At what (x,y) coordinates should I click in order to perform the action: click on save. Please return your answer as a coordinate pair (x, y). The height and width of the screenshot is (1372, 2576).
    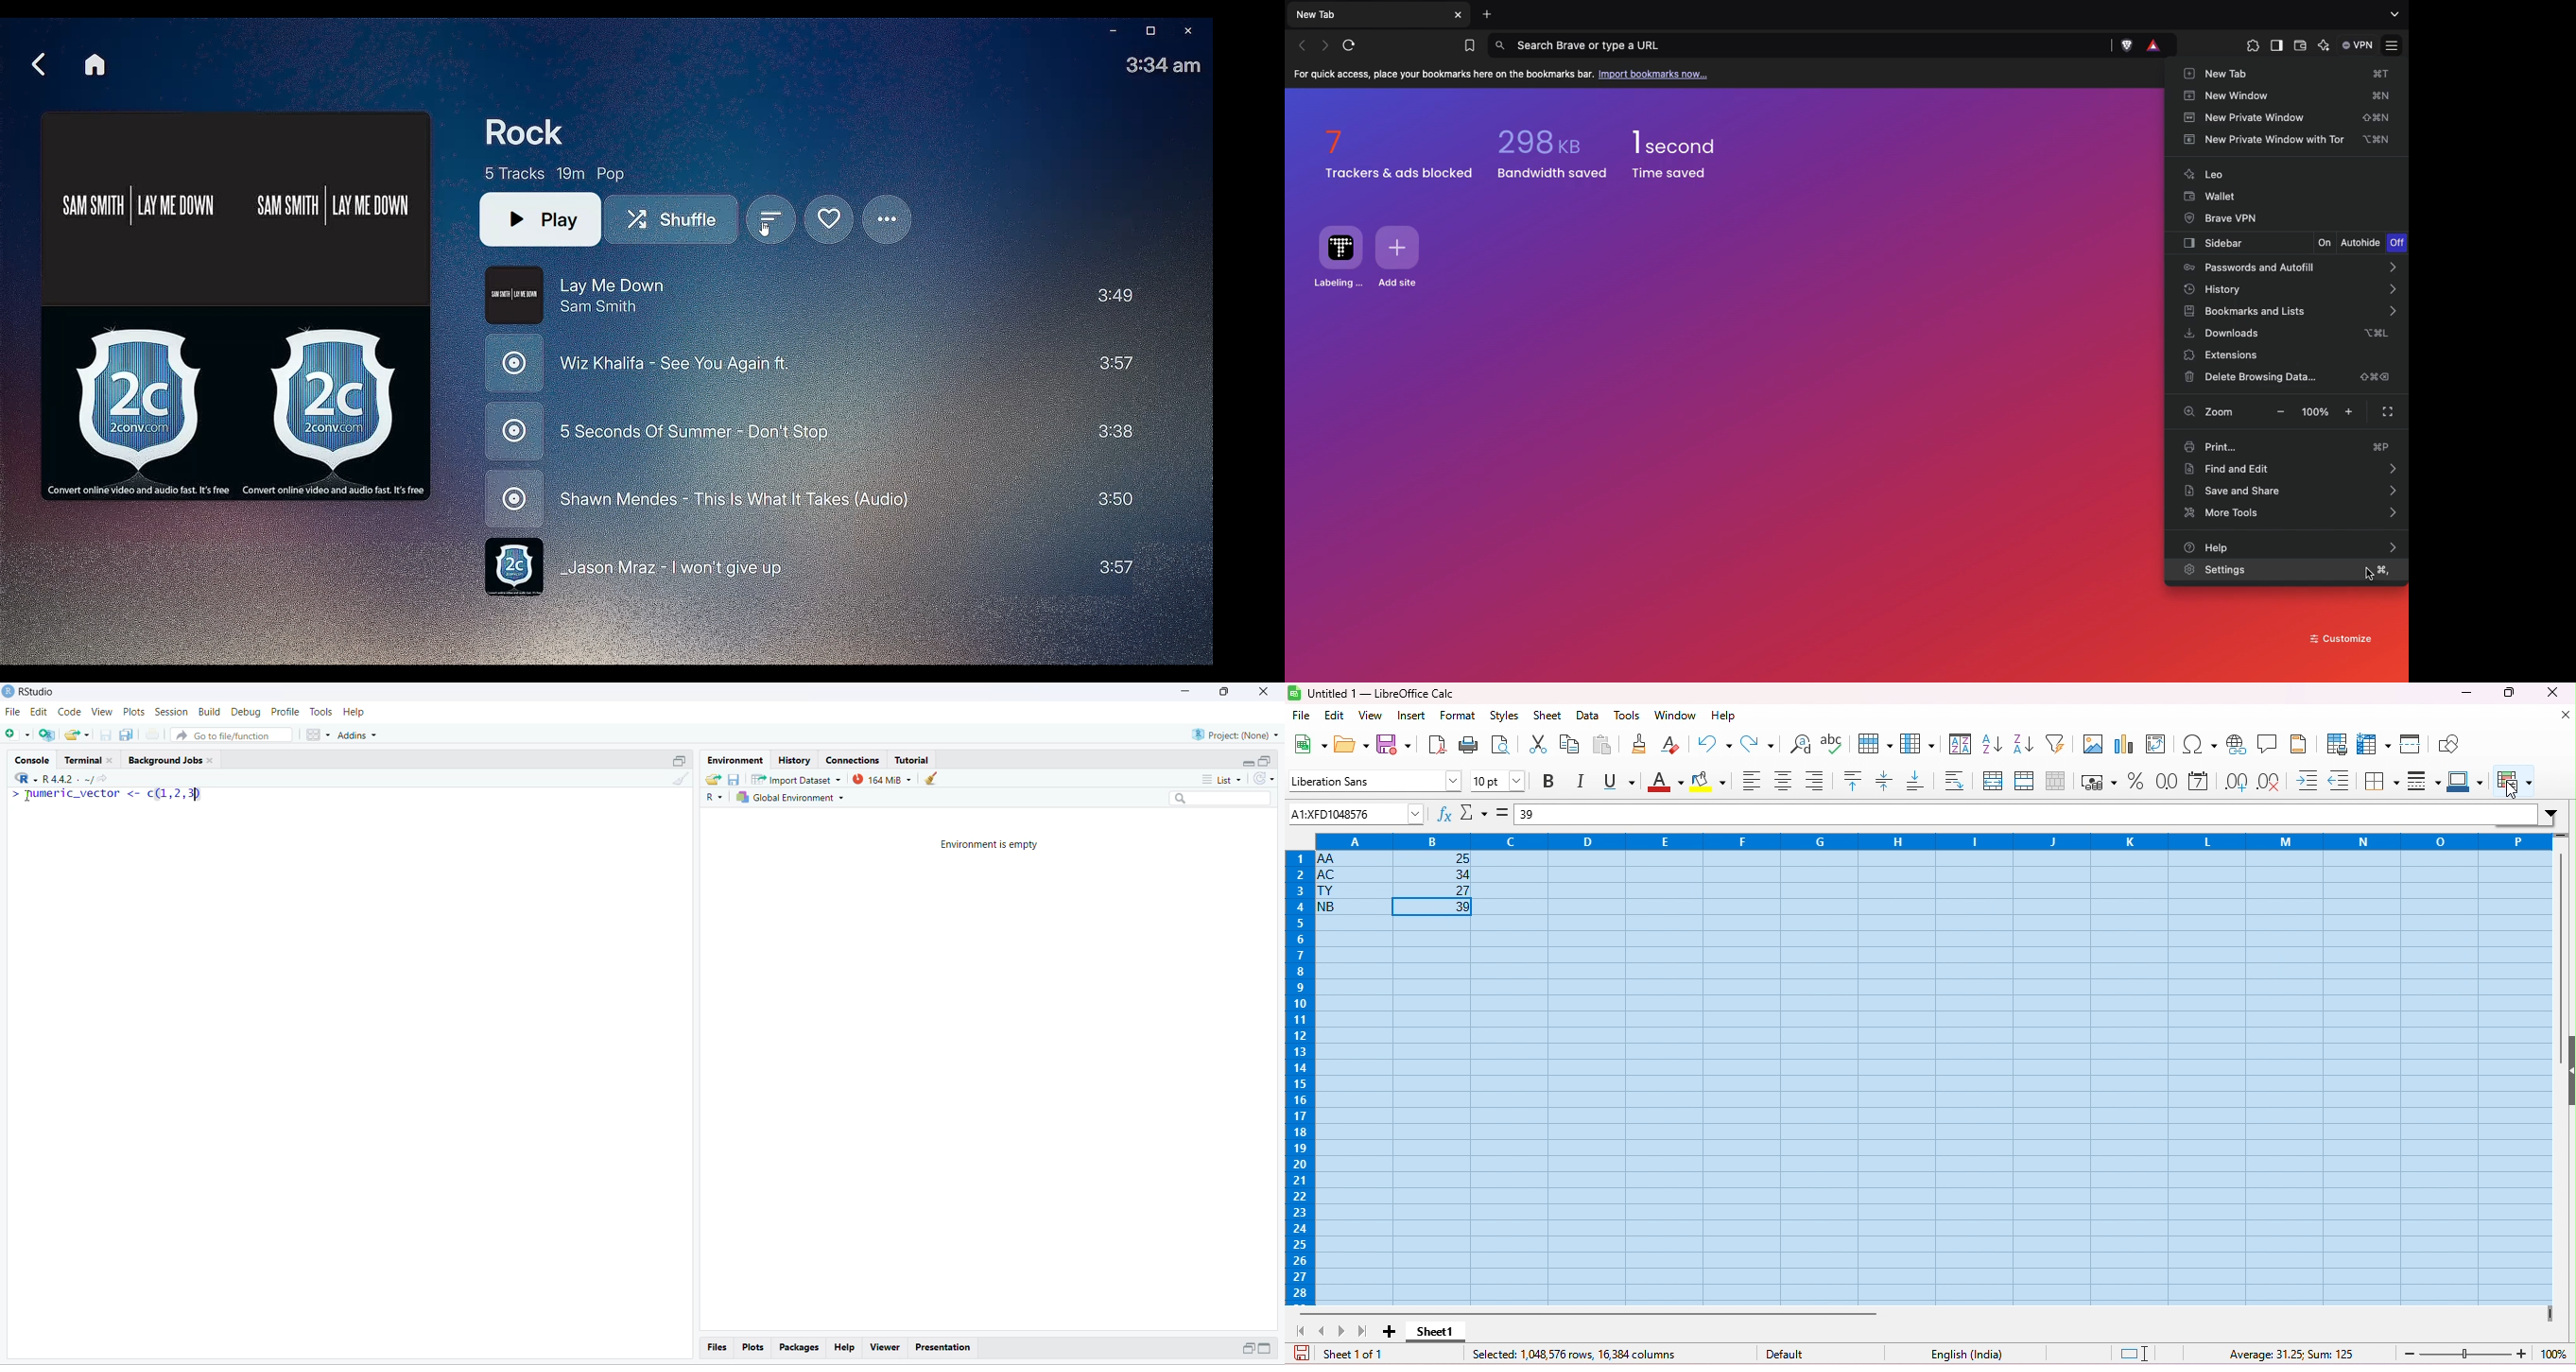
    Looking at the image, I should click on (1302, 1354).